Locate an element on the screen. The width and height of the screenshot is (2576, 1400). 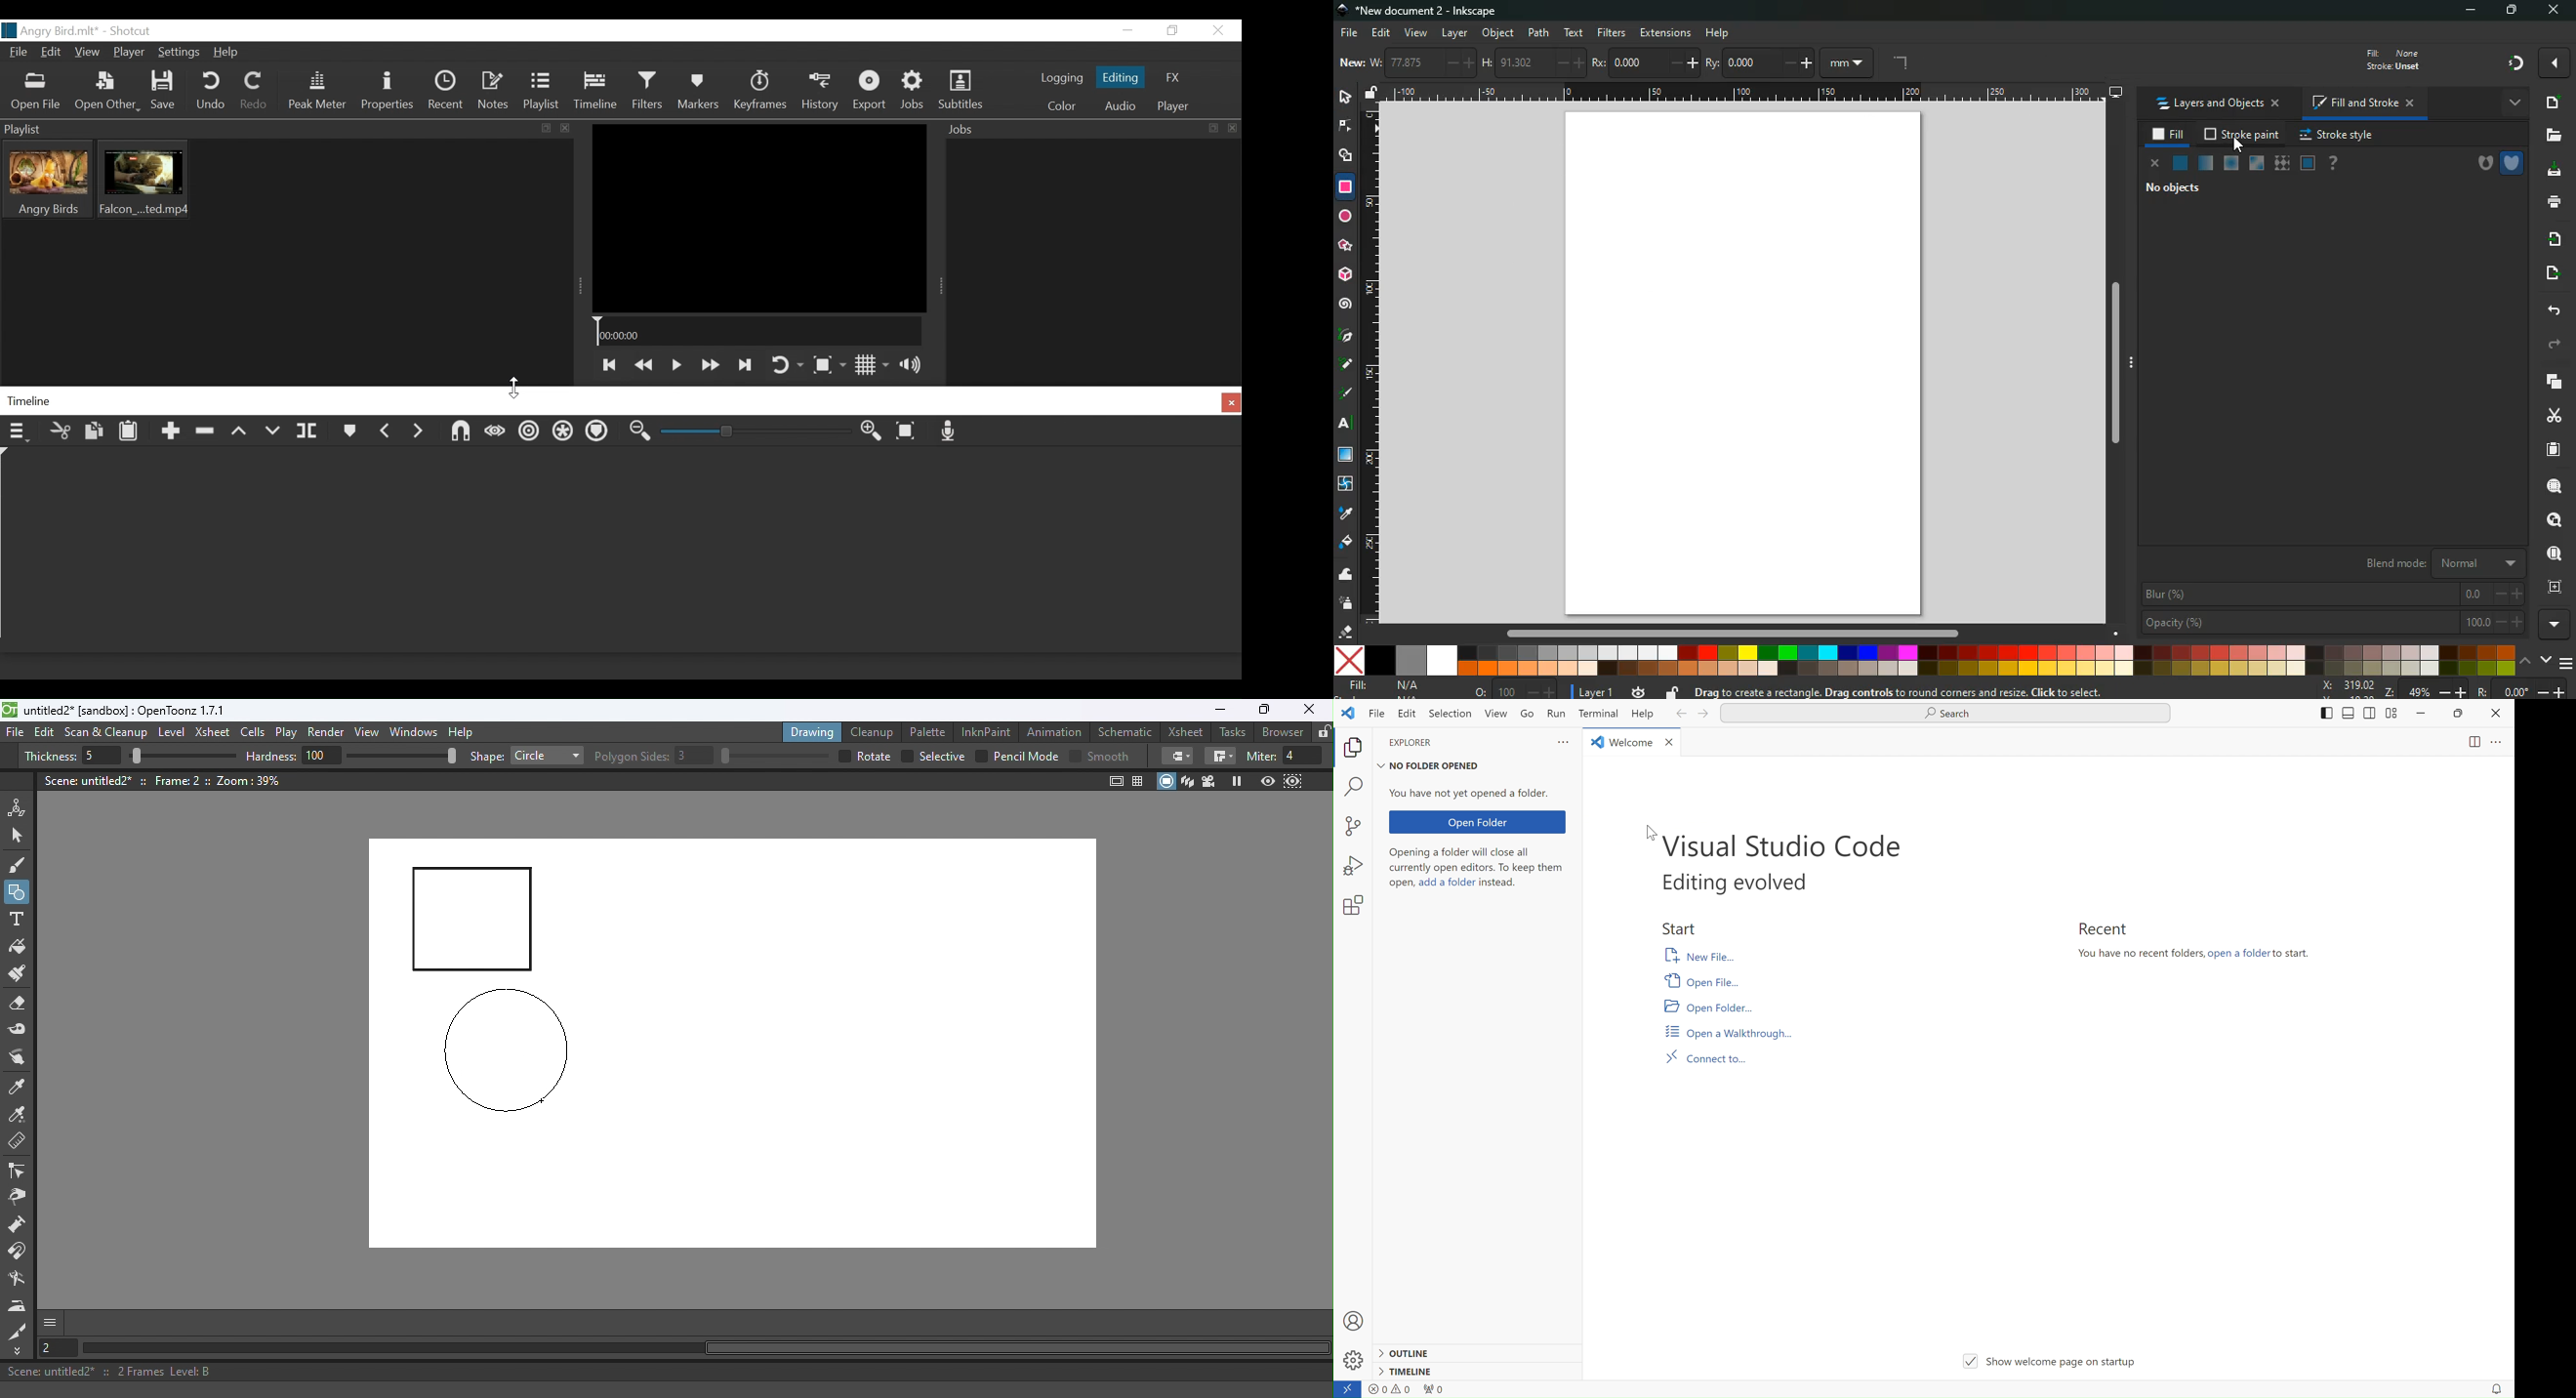
Ripple  is located at coordinates (529, 433).